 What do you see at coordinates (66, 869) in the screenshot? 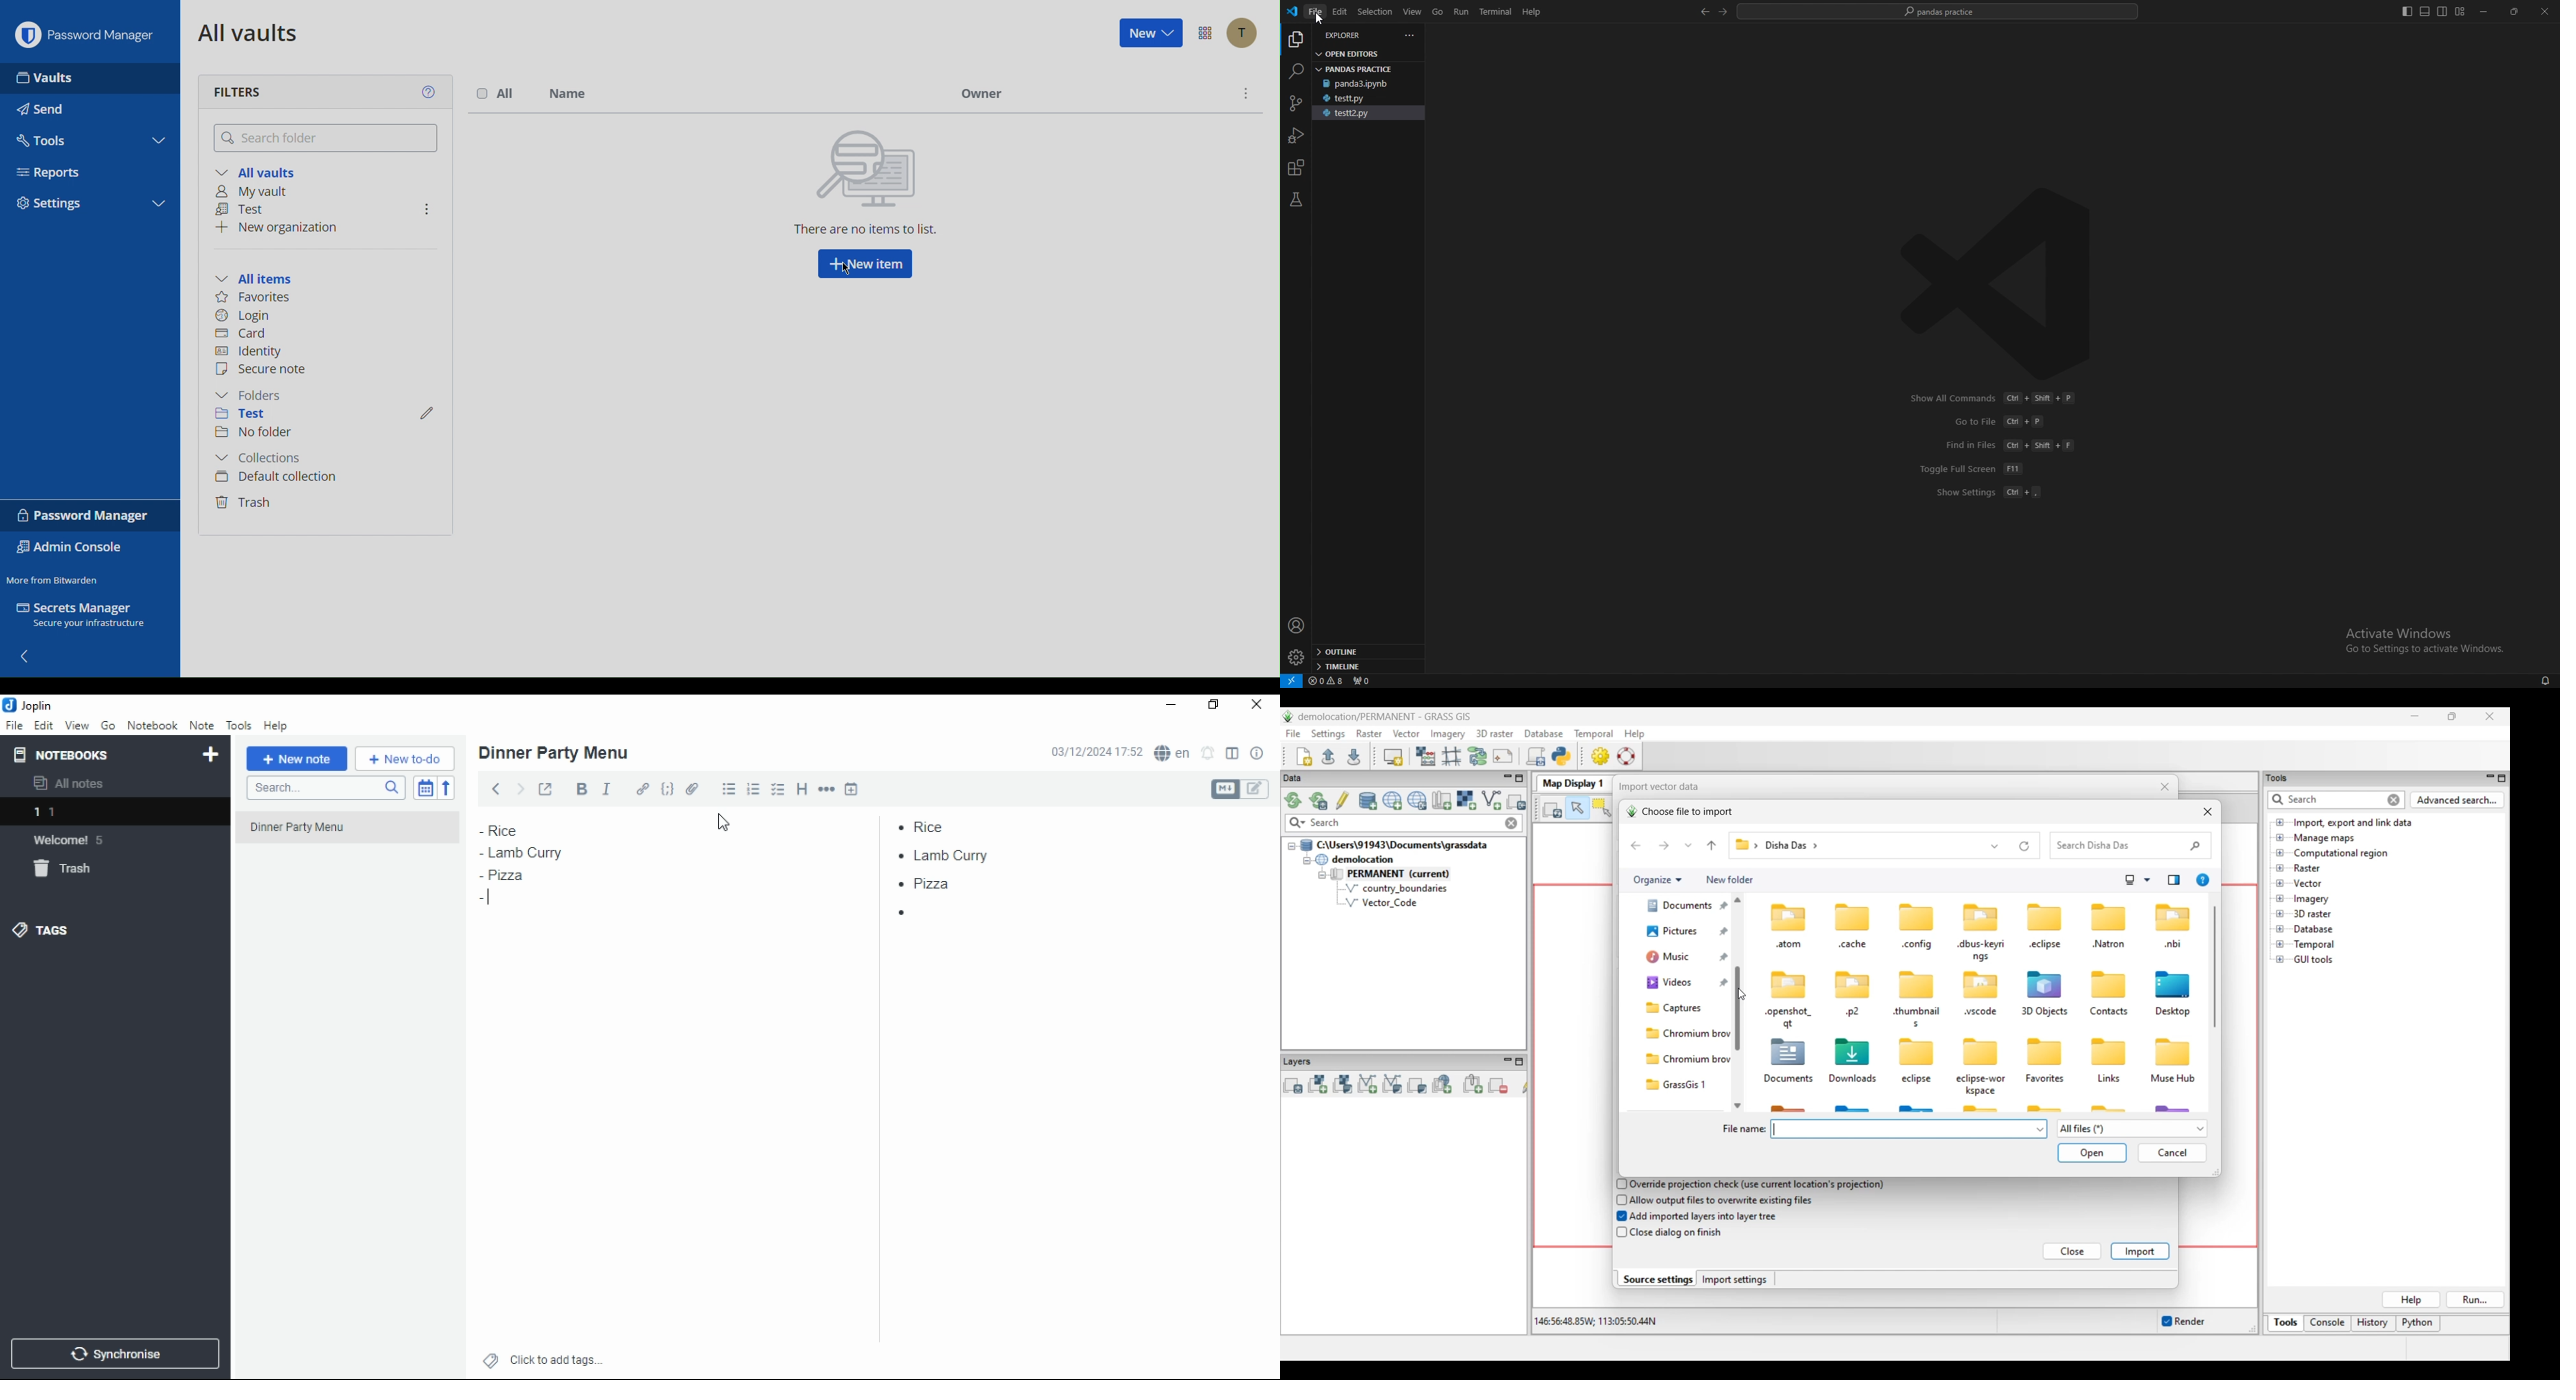
I see `trash` at bounding box center [66, 869].